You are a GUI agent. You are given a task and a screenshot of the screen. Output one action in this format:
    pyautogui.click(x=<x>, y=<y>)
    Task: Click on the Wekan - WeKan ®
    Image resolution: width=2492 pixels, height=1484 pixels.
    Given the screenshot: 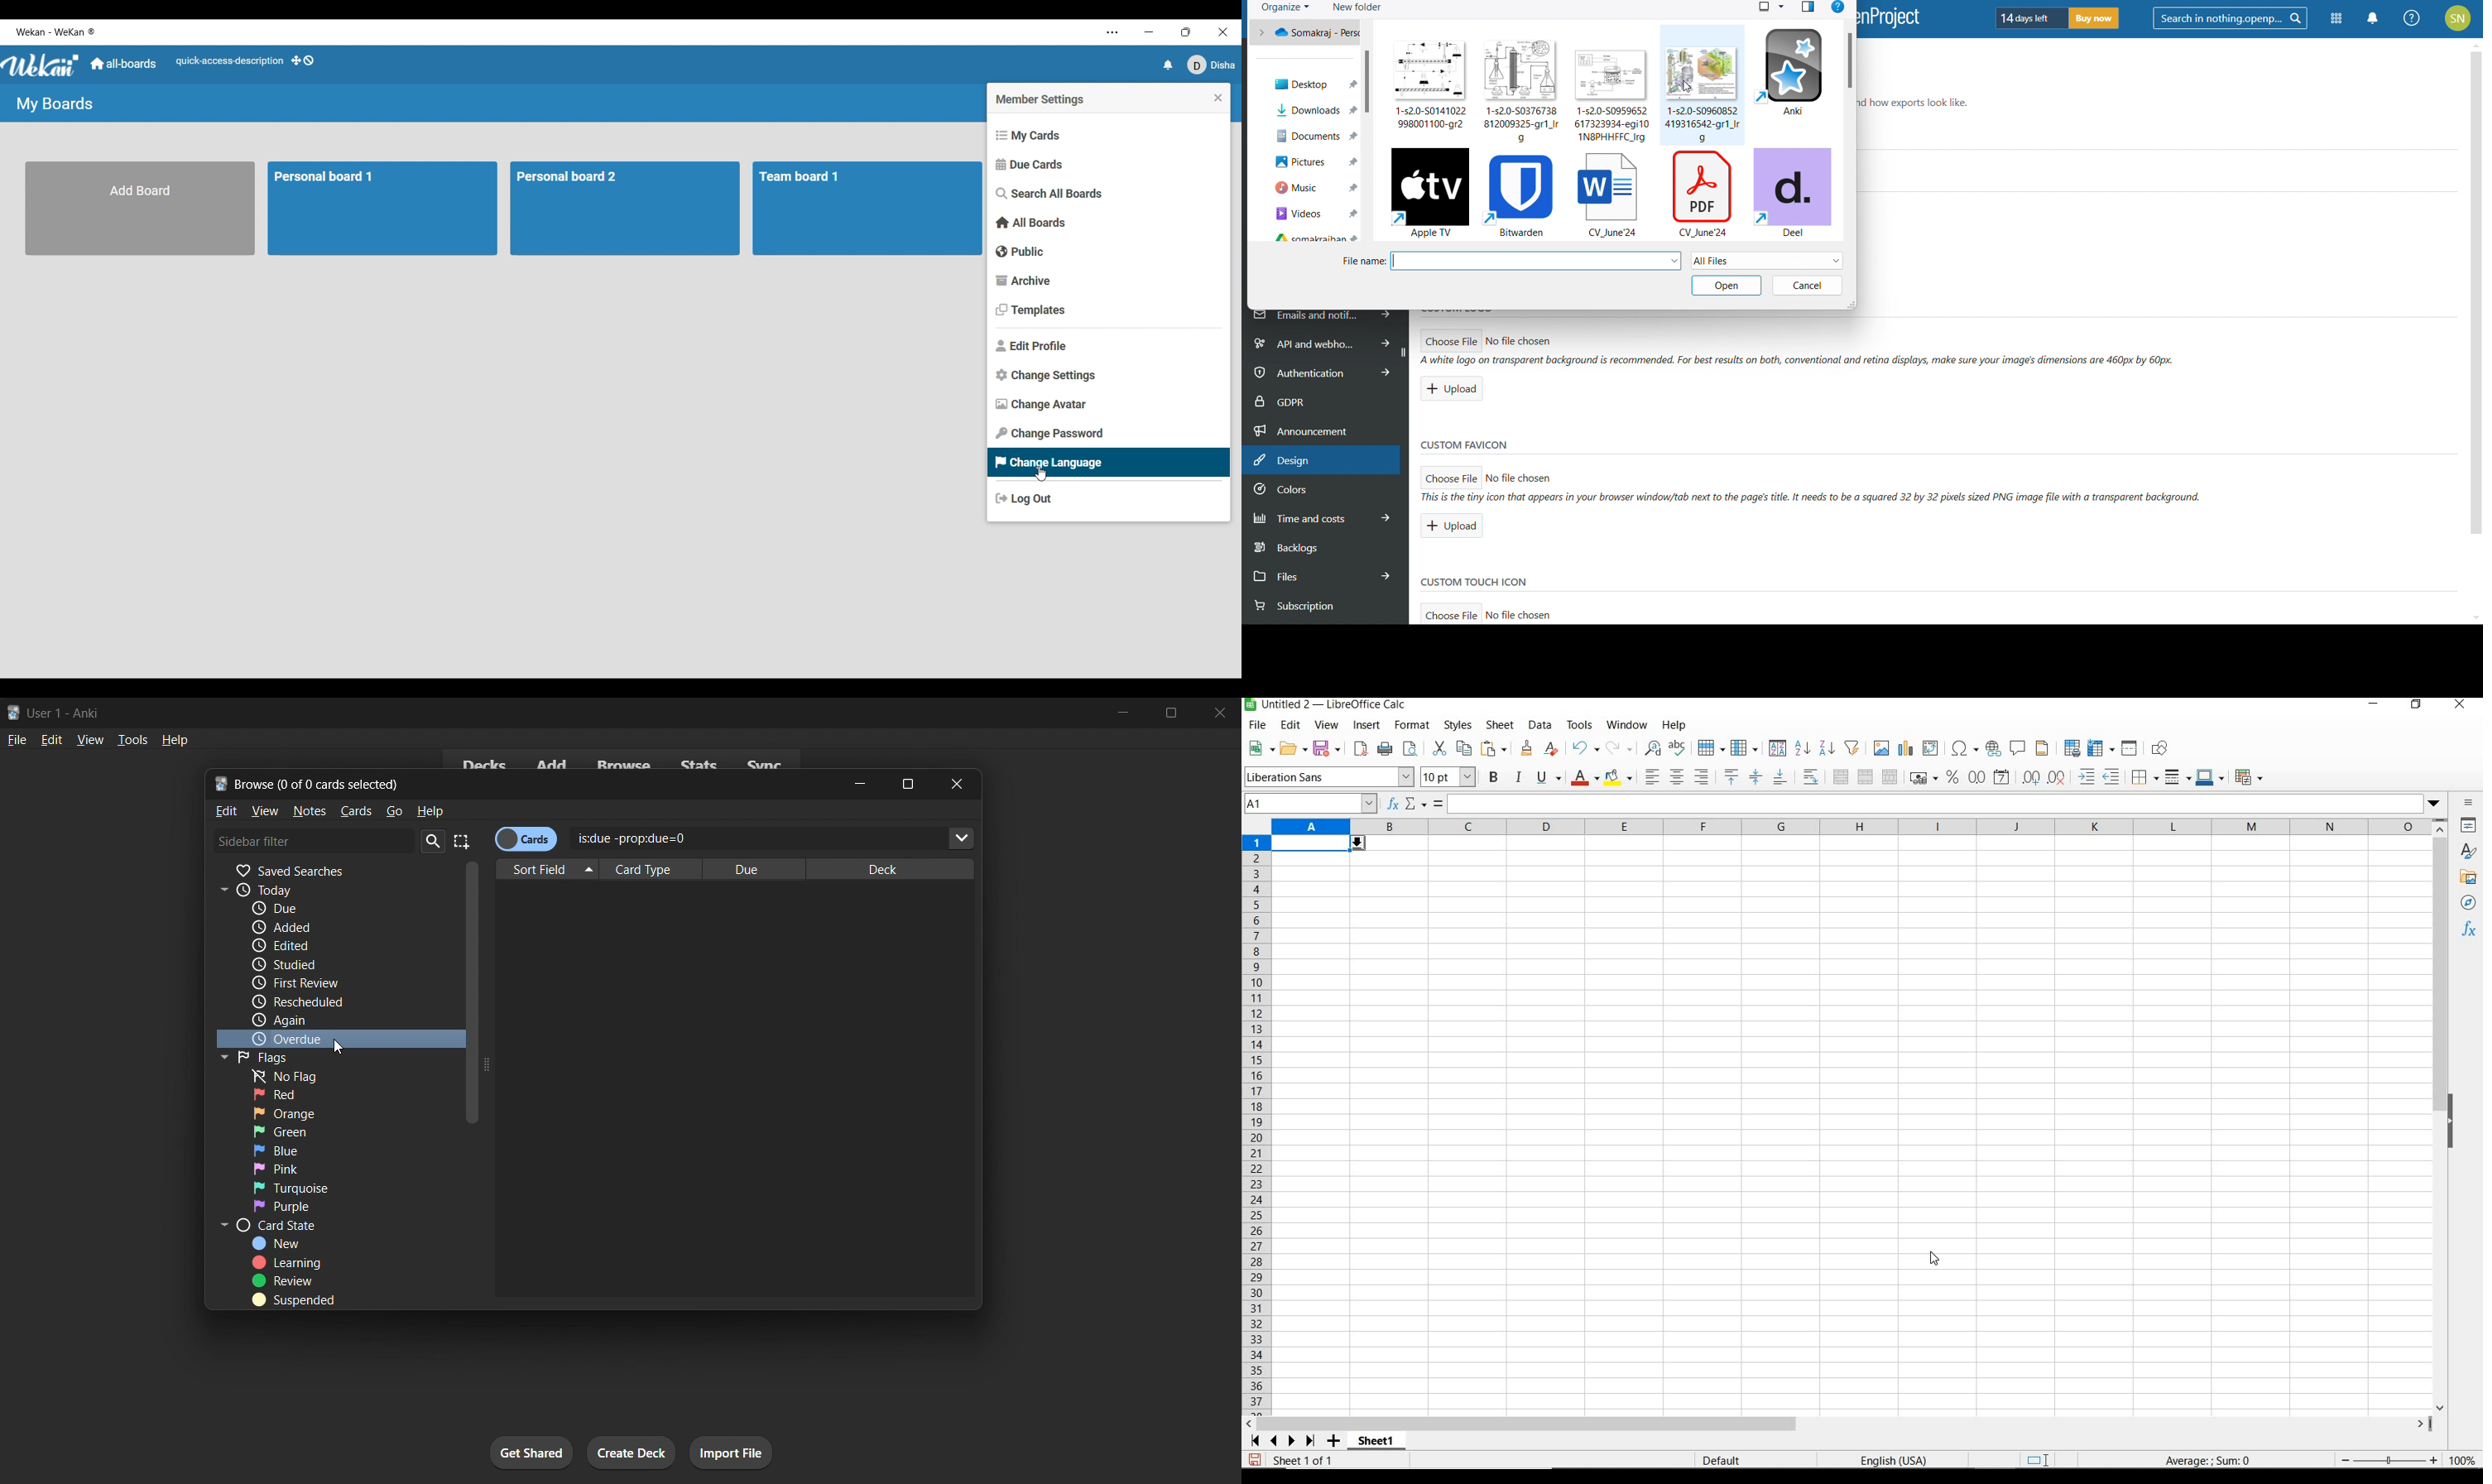 What is the action you would take?
    pyautogui.click(x=58, y=32)
    